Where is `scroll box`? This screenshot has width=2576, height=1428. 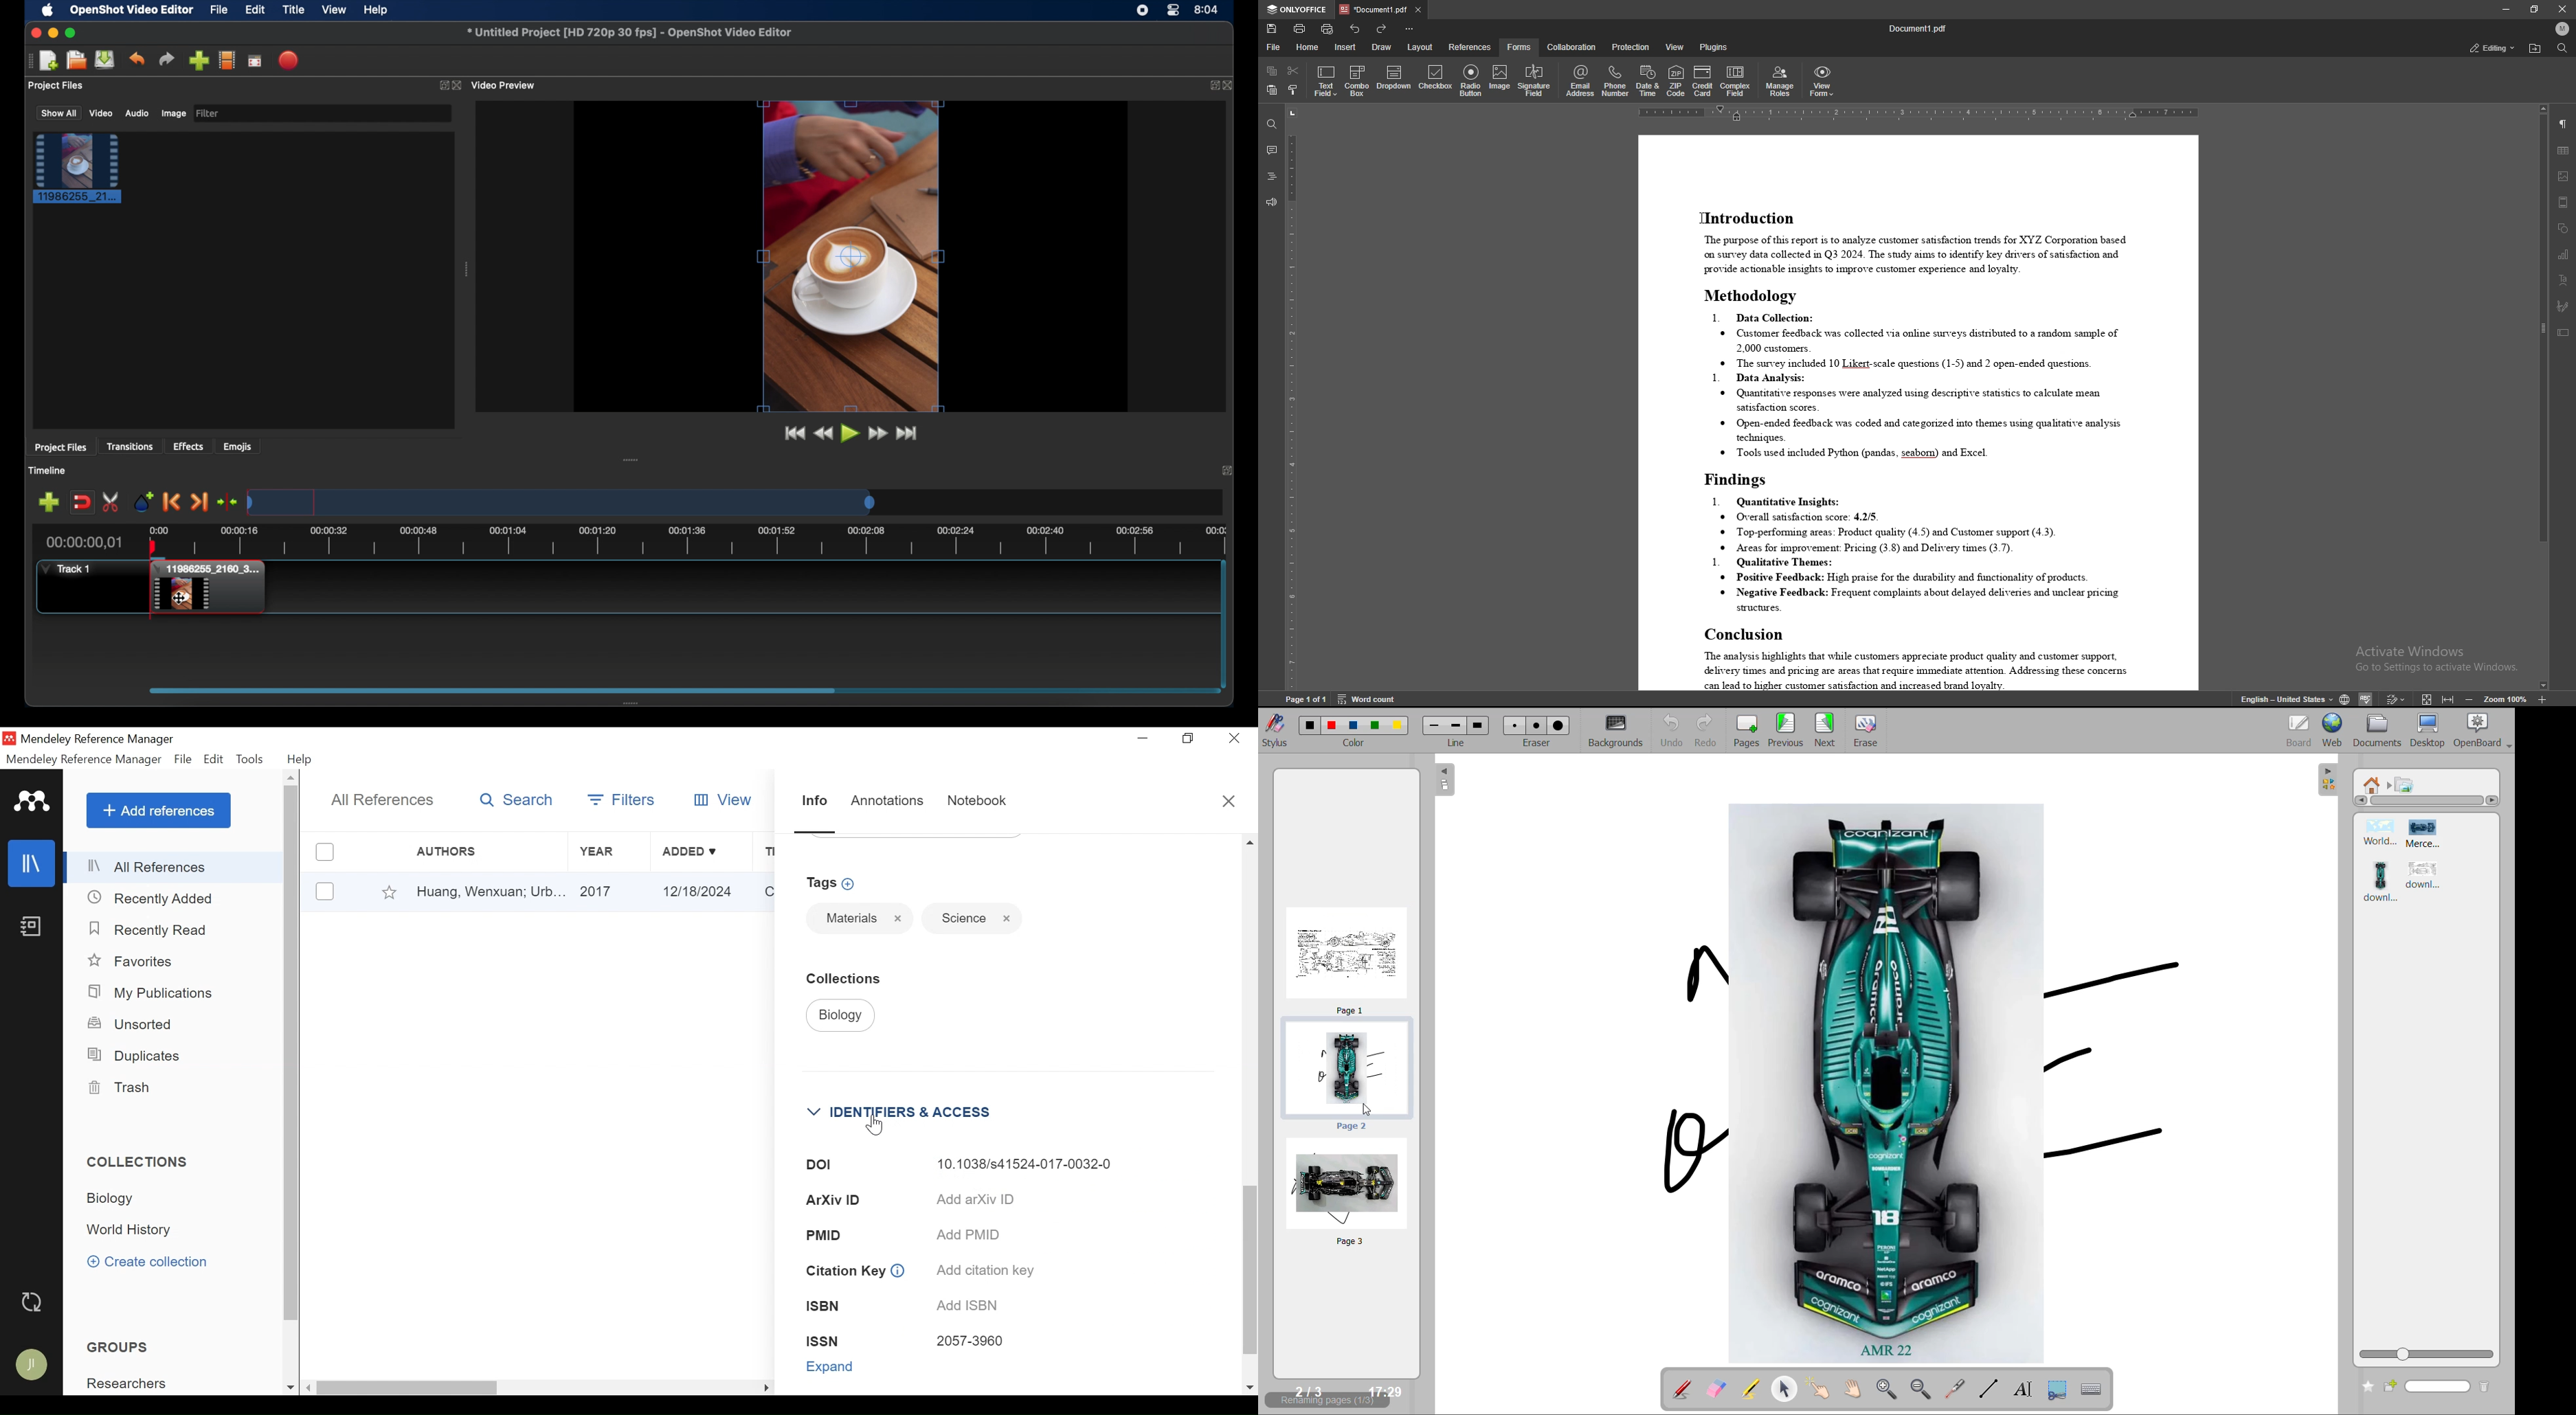
scroll box is located at coordinates (491, 689).